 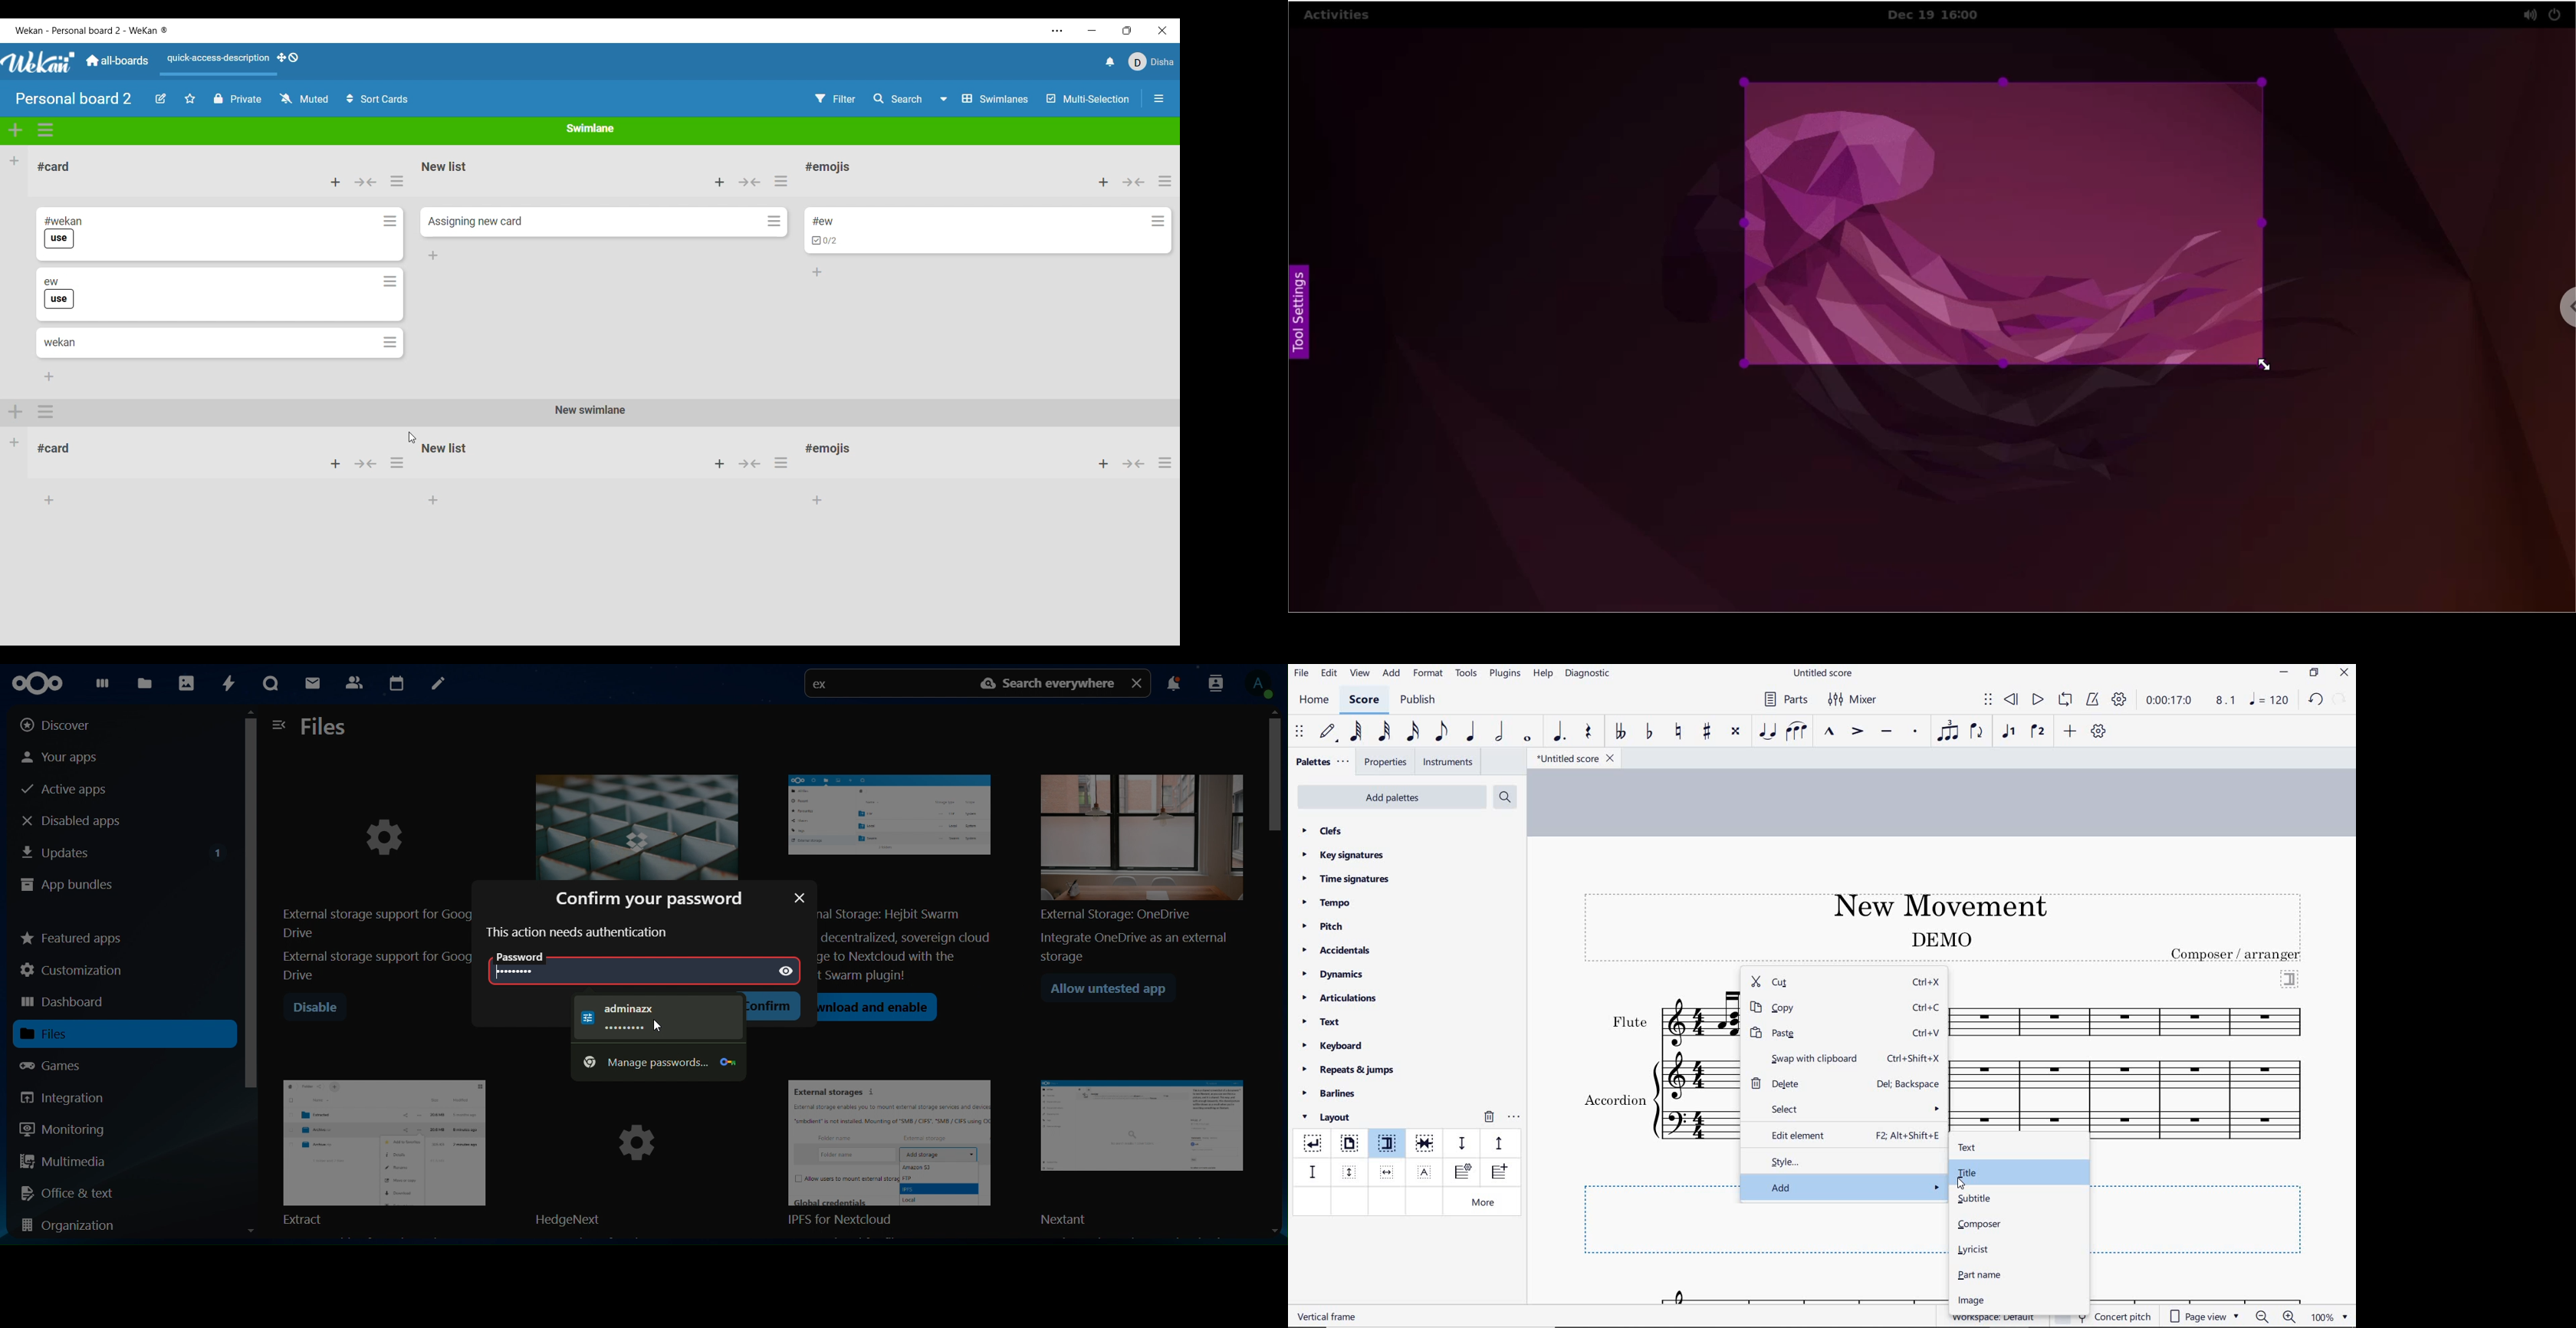 I want to click on show password, so click(x=785, y=972).